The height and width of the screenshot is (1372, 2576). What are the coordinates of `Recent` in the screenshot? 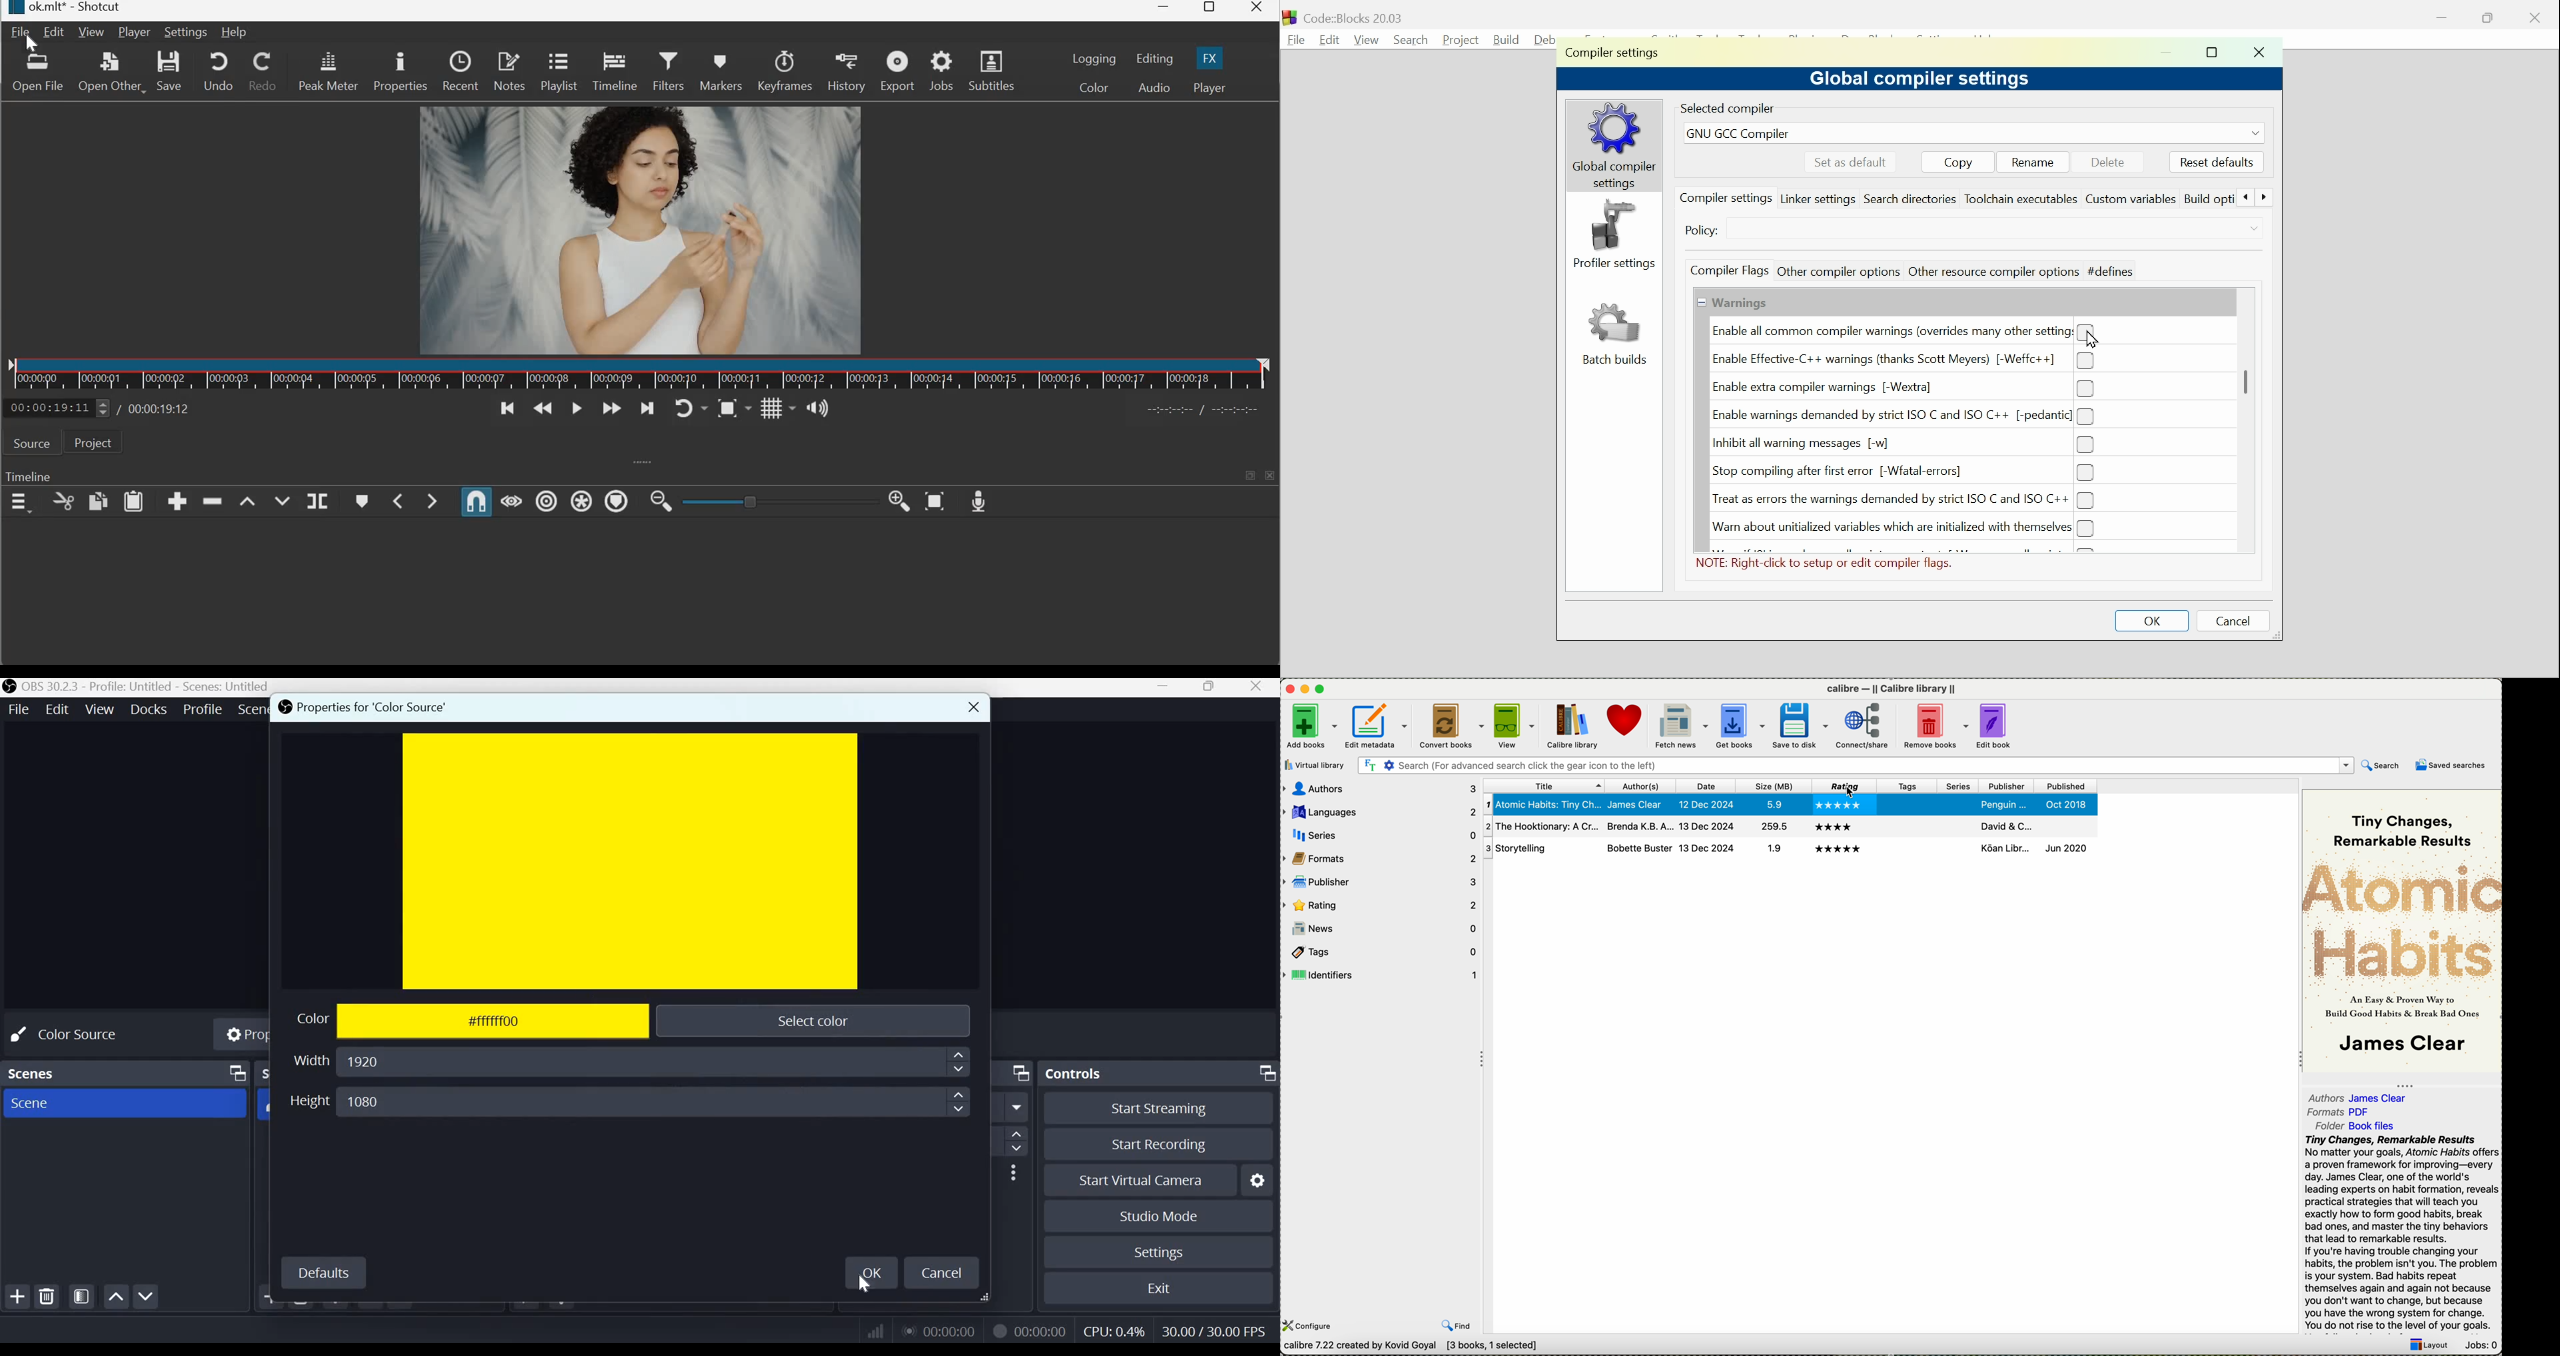 It's located at (460, 69).